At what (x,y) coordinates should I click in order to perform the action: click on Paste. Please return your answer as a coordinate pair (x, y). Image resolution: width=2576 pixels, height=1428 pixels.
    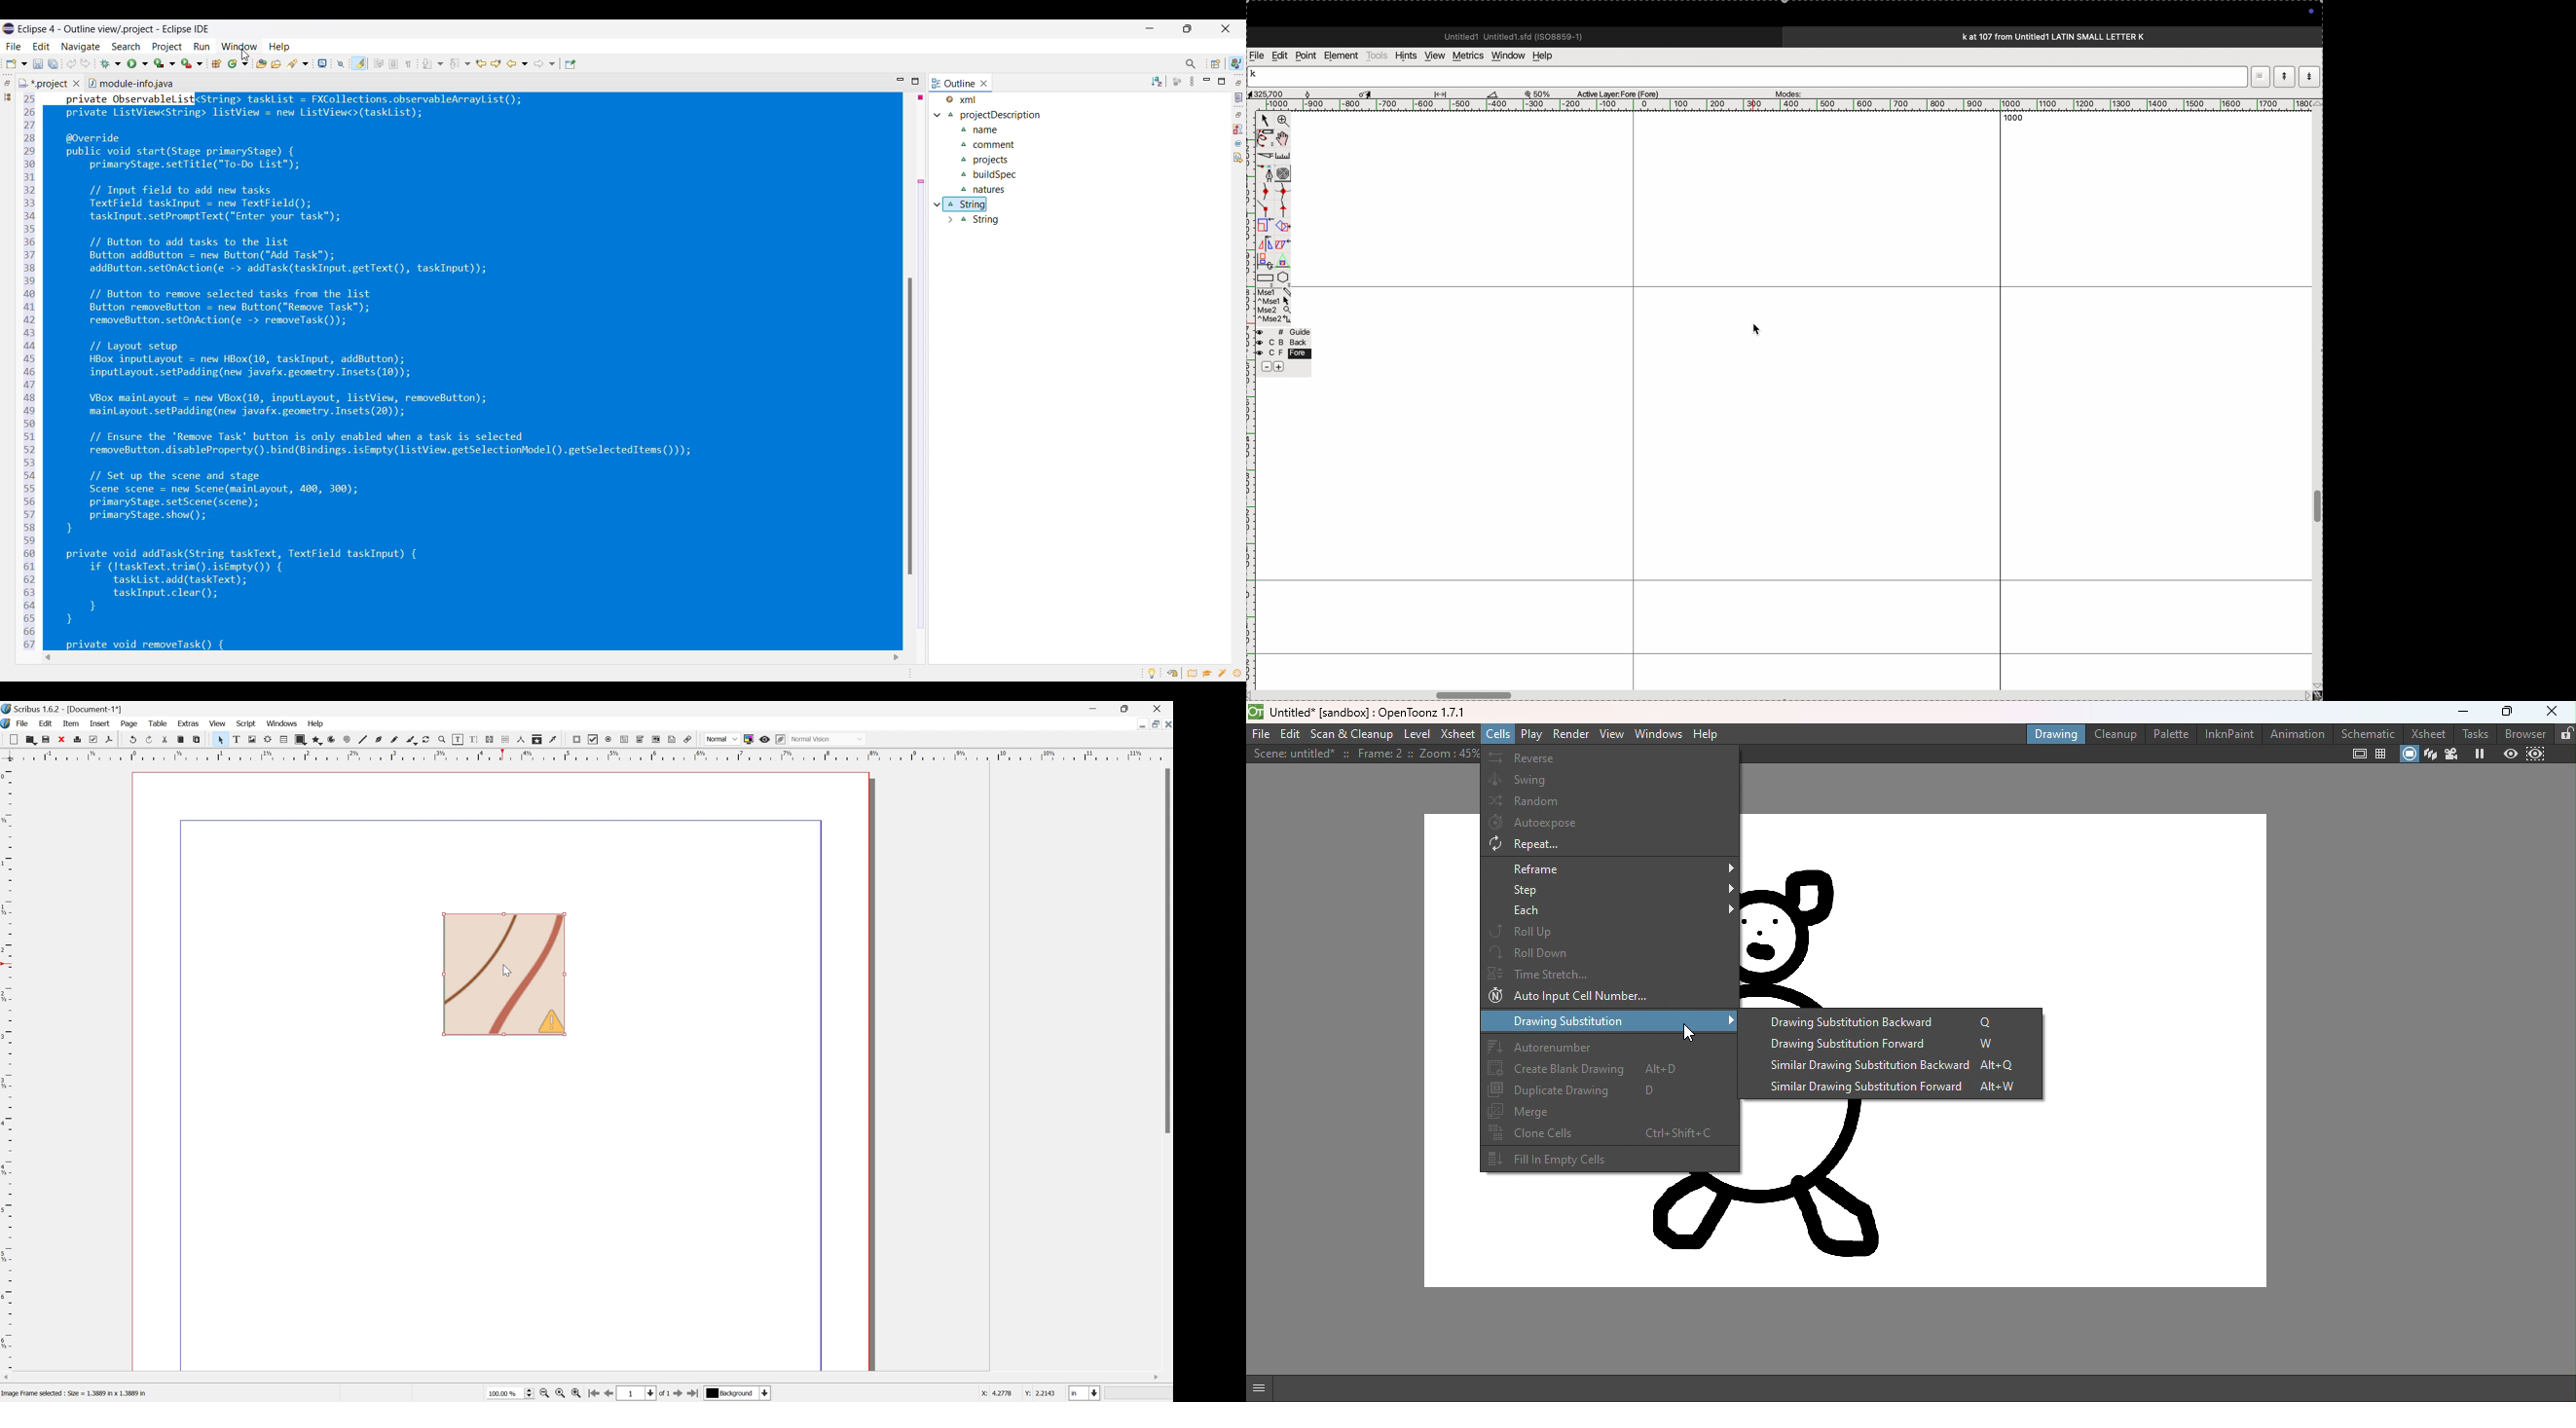
    Looking at the image, I should click on (197, 738).